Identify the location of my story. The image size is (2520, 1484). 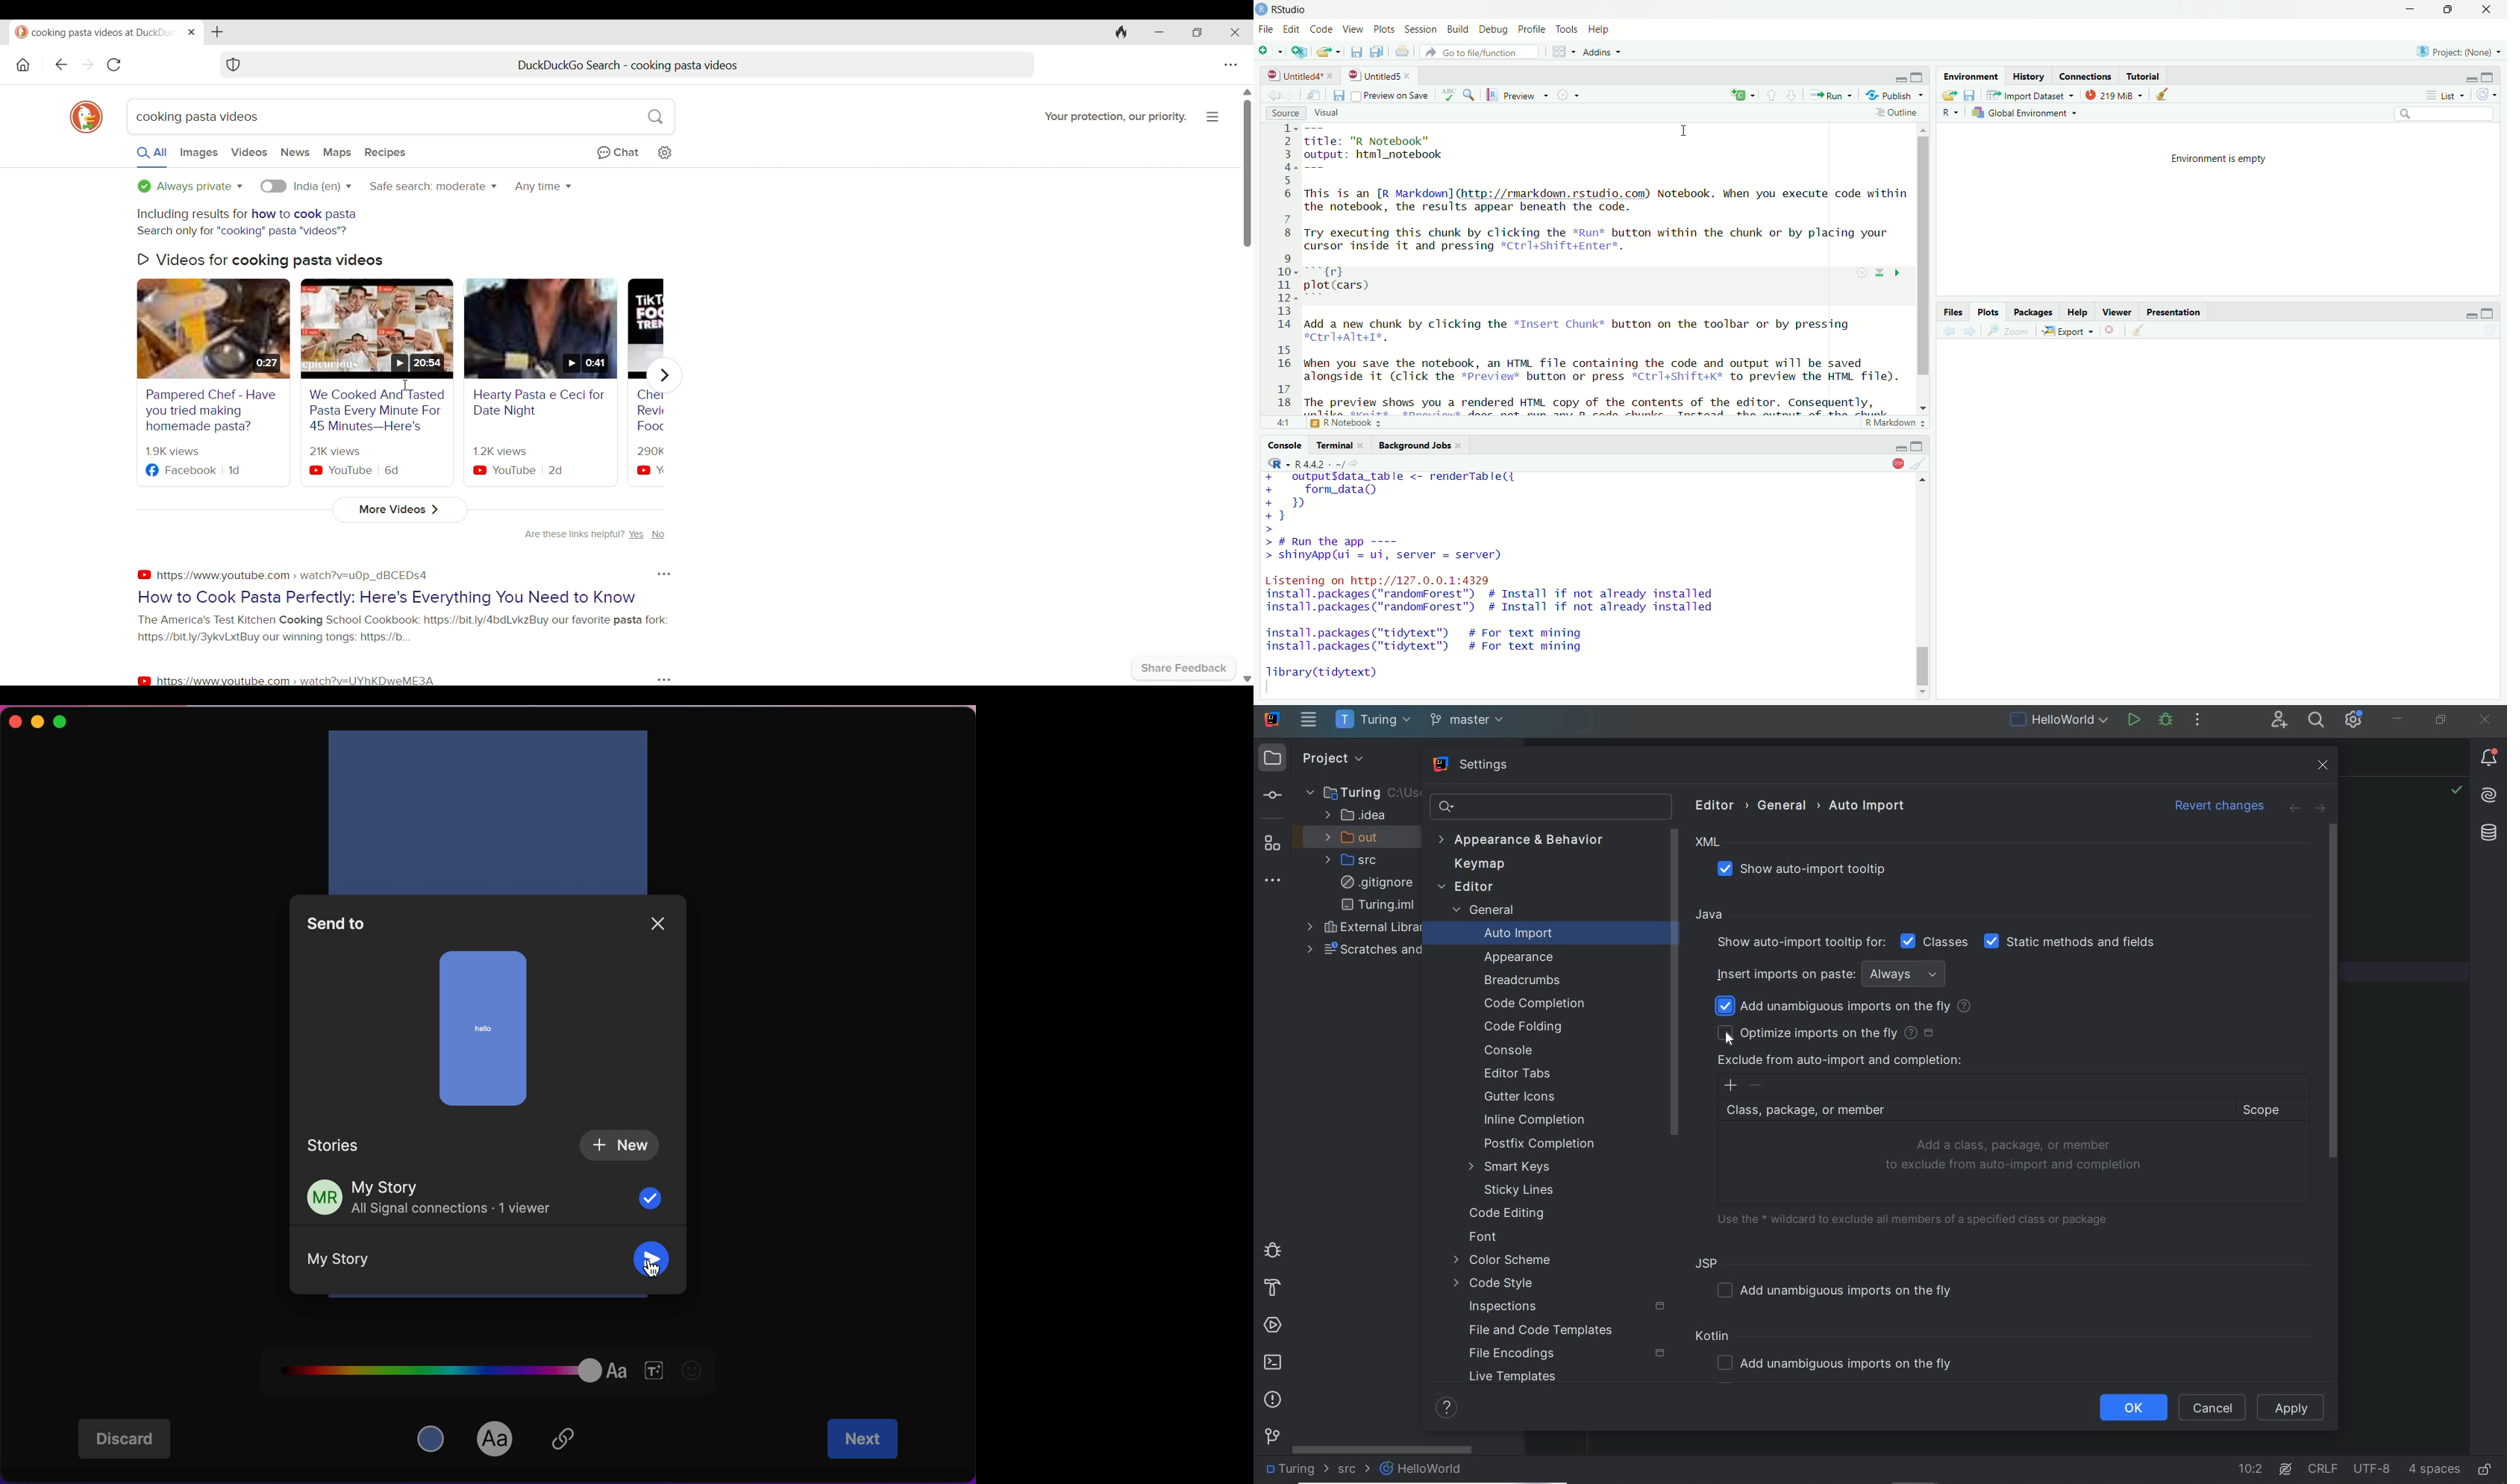
(461, 1186).